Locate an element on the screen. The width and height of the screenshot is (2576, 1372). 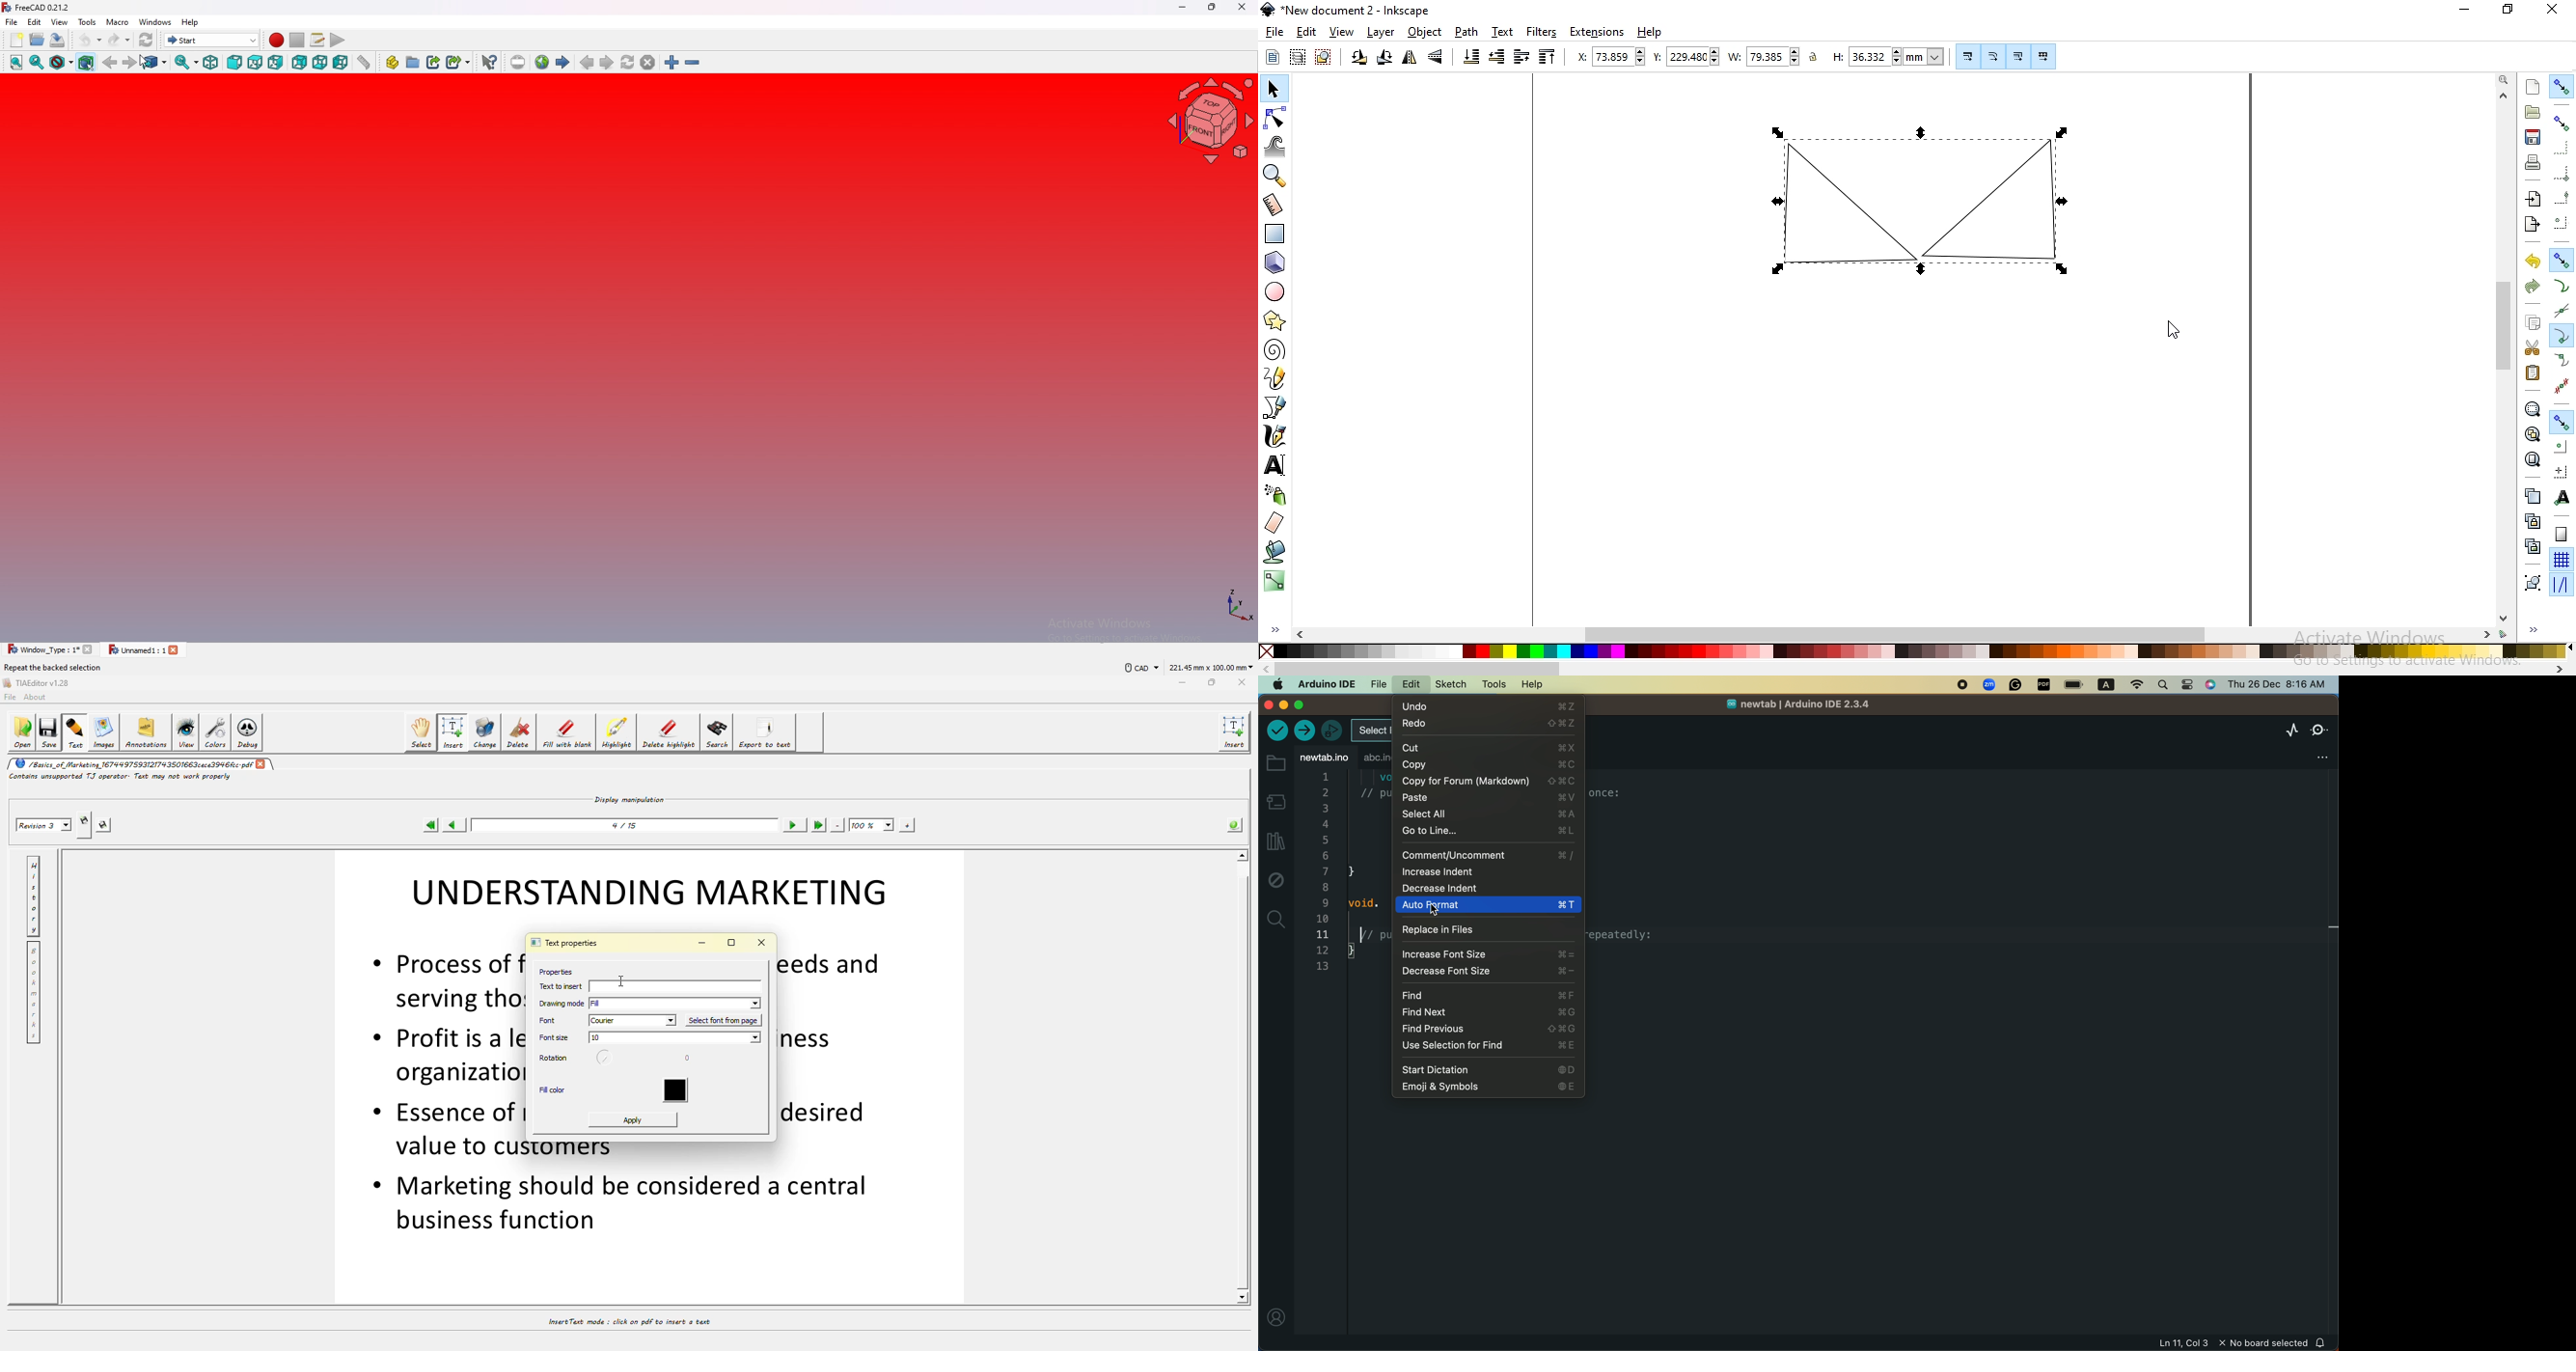
close is located at coordinates (263, 764).